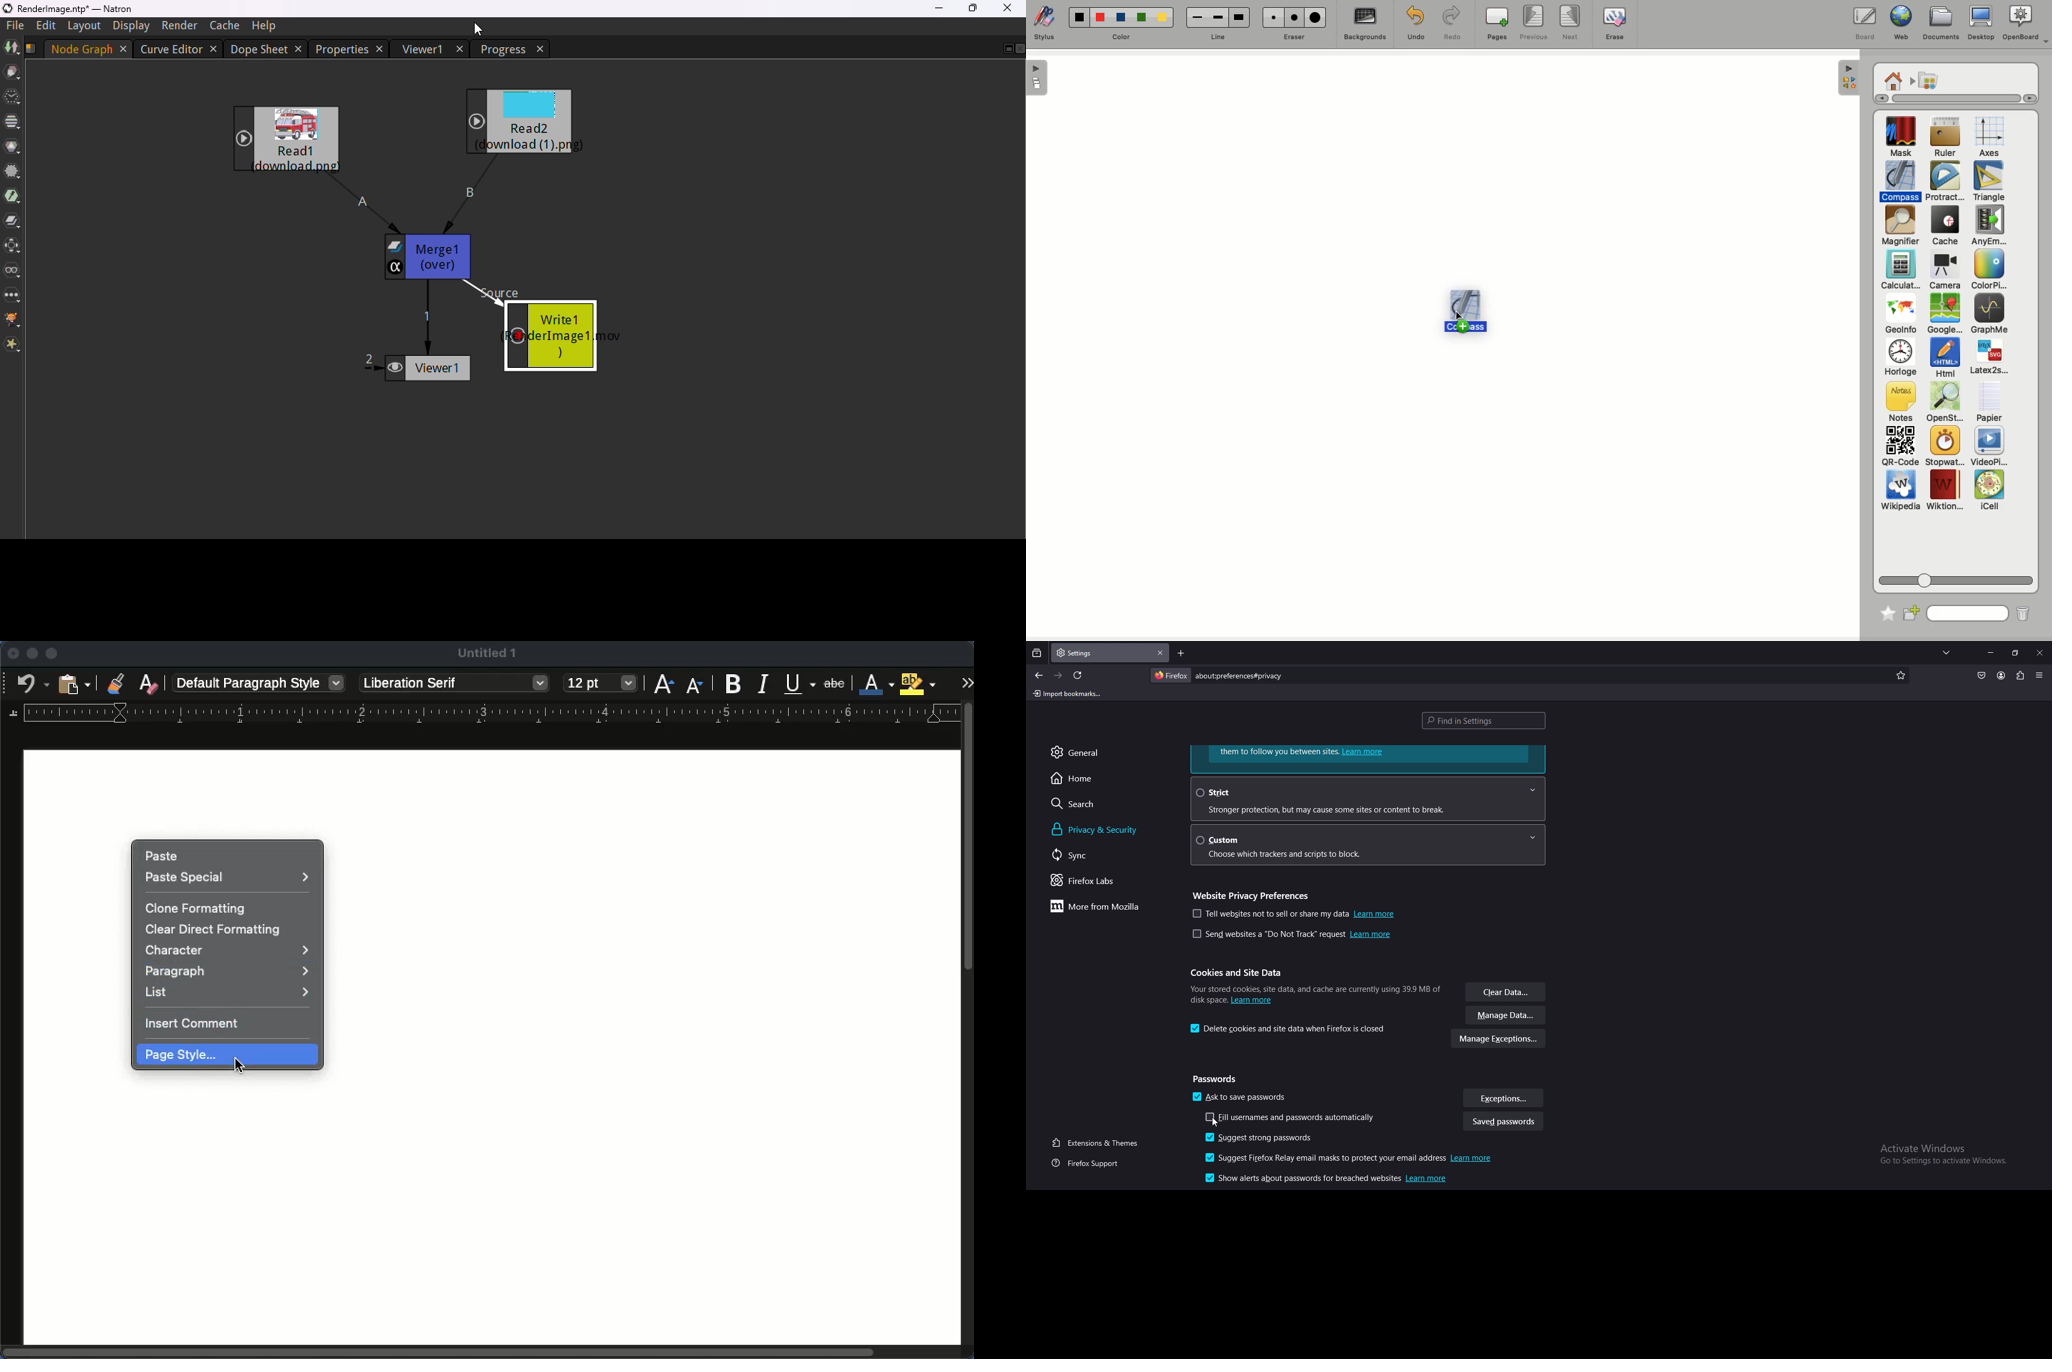 The image size is (2072, 1372). Describe the element at coordinates (486, 653) in the screenshot. I see `Untitled 1` at that location.